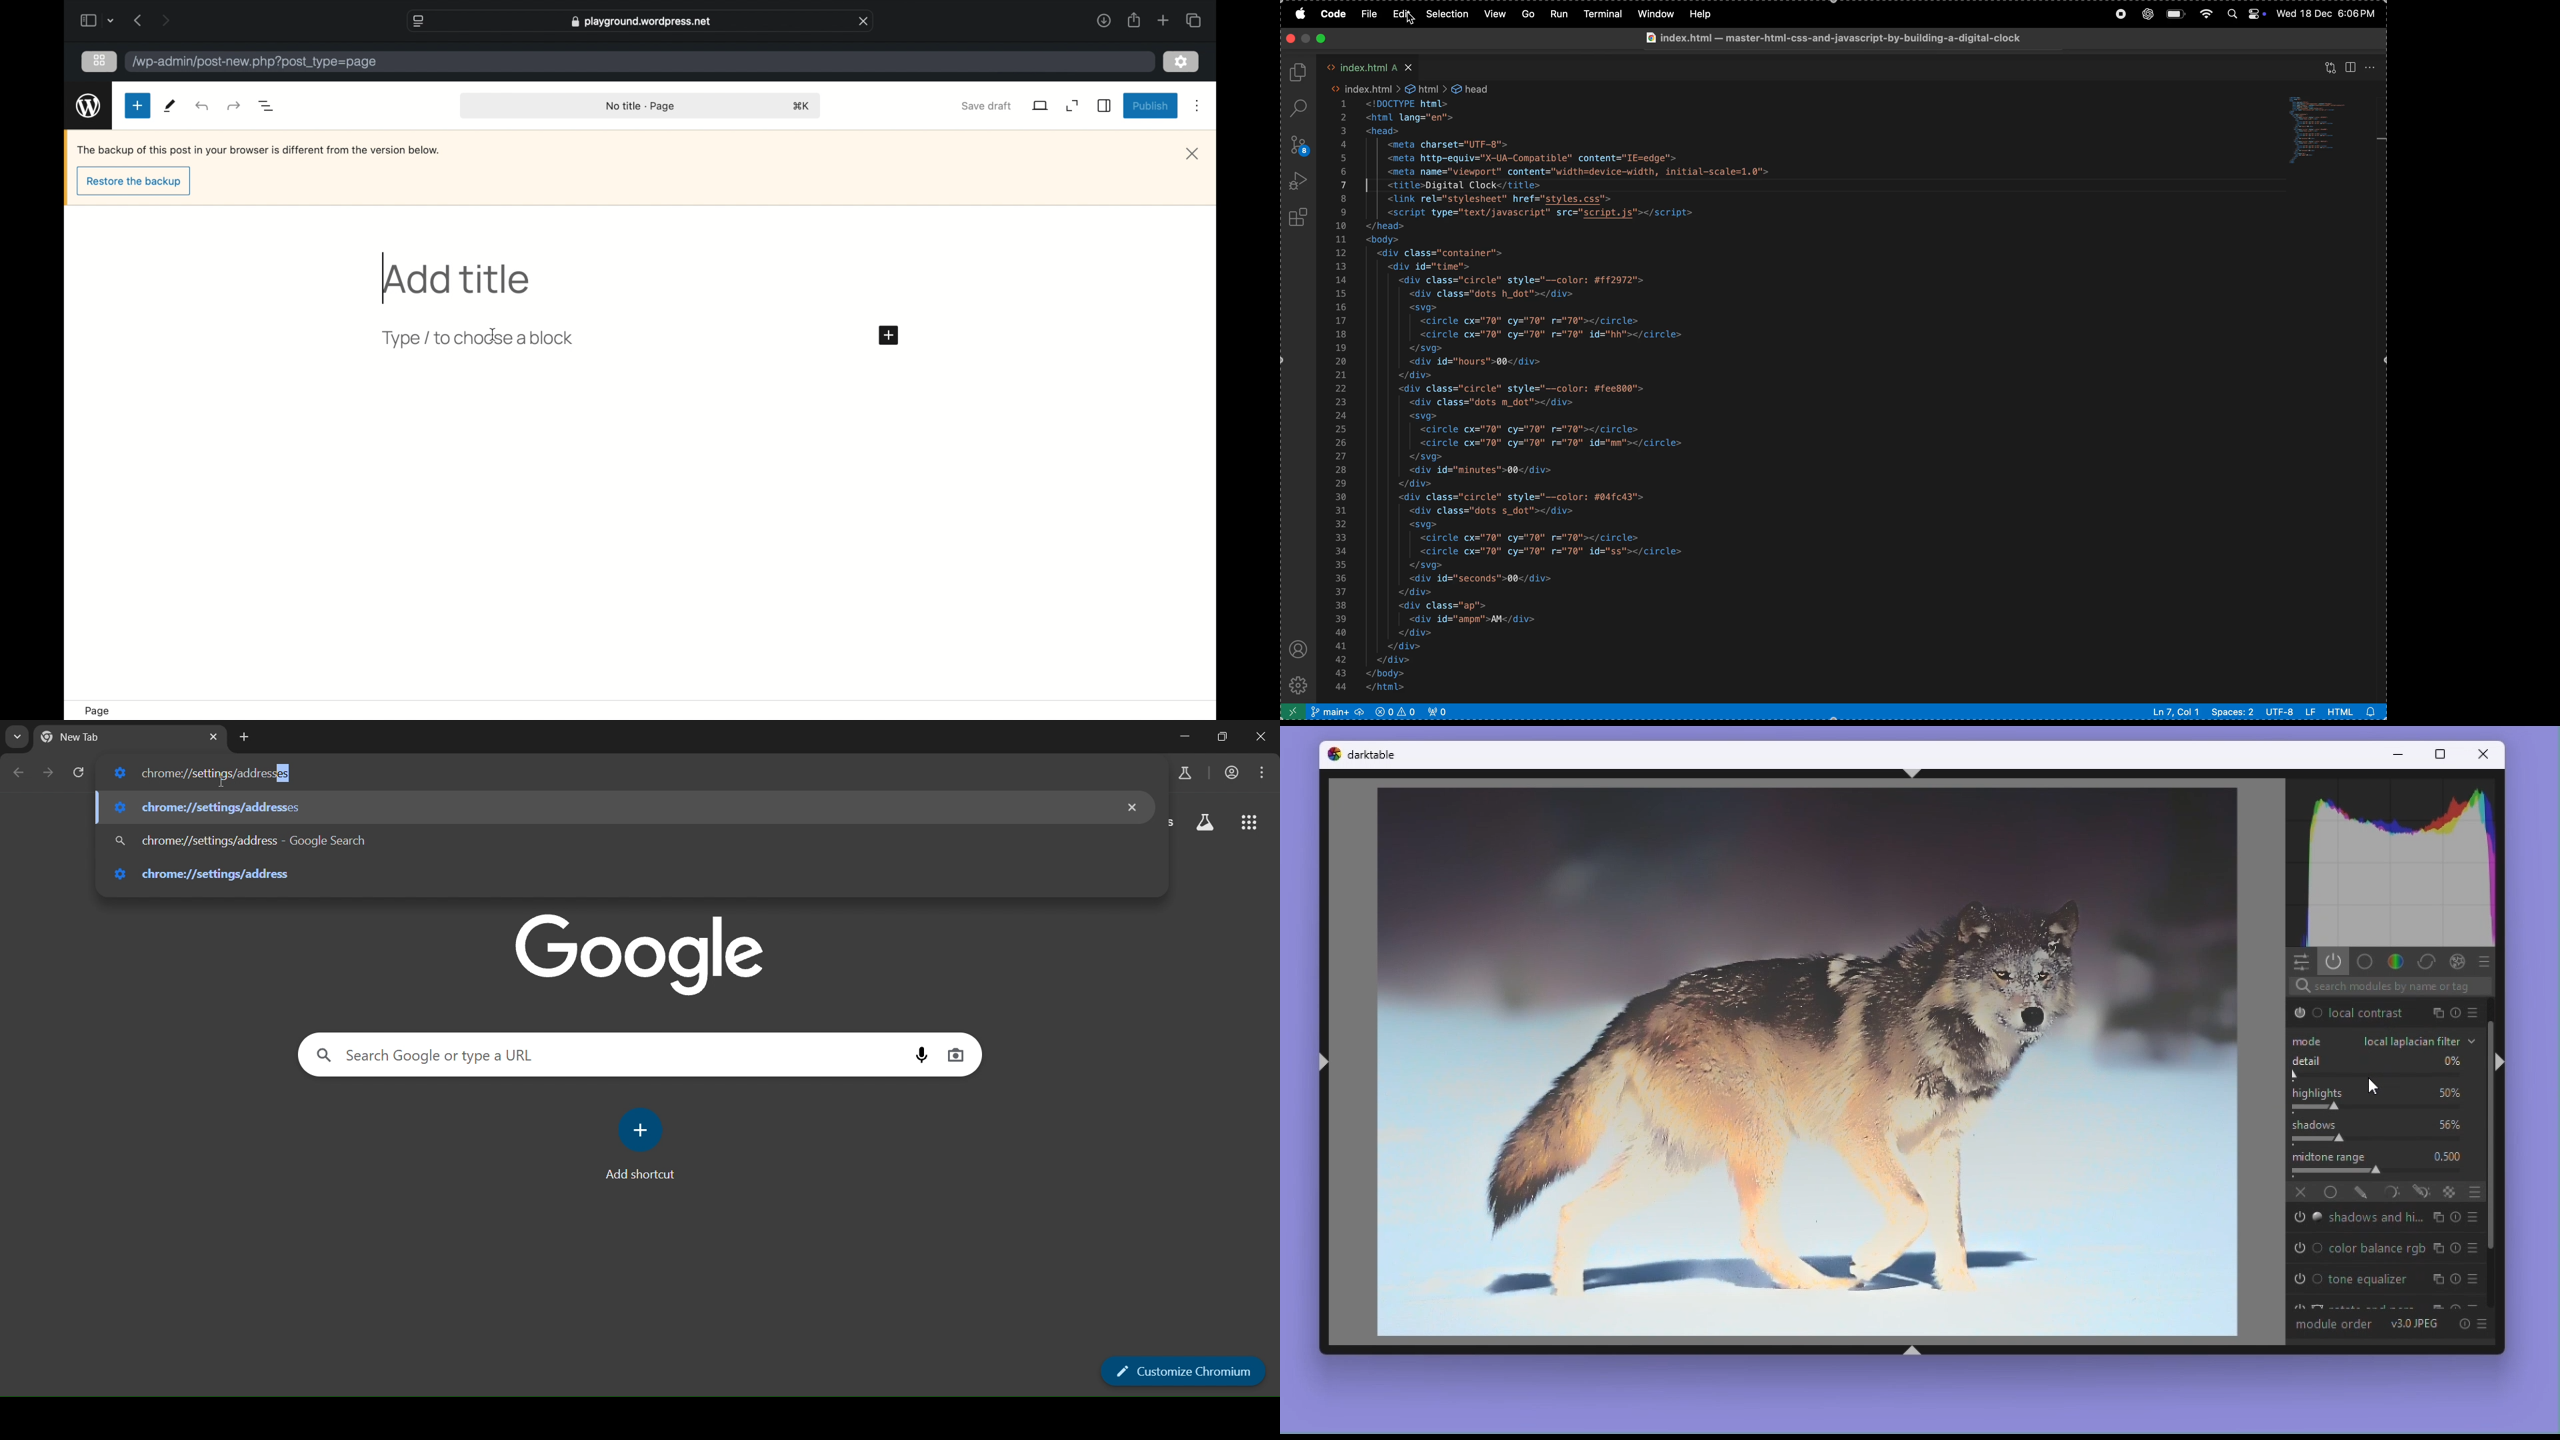 The width and height of the screenshot is (2576, 1456). I want to click on undo, so click(235, 105).